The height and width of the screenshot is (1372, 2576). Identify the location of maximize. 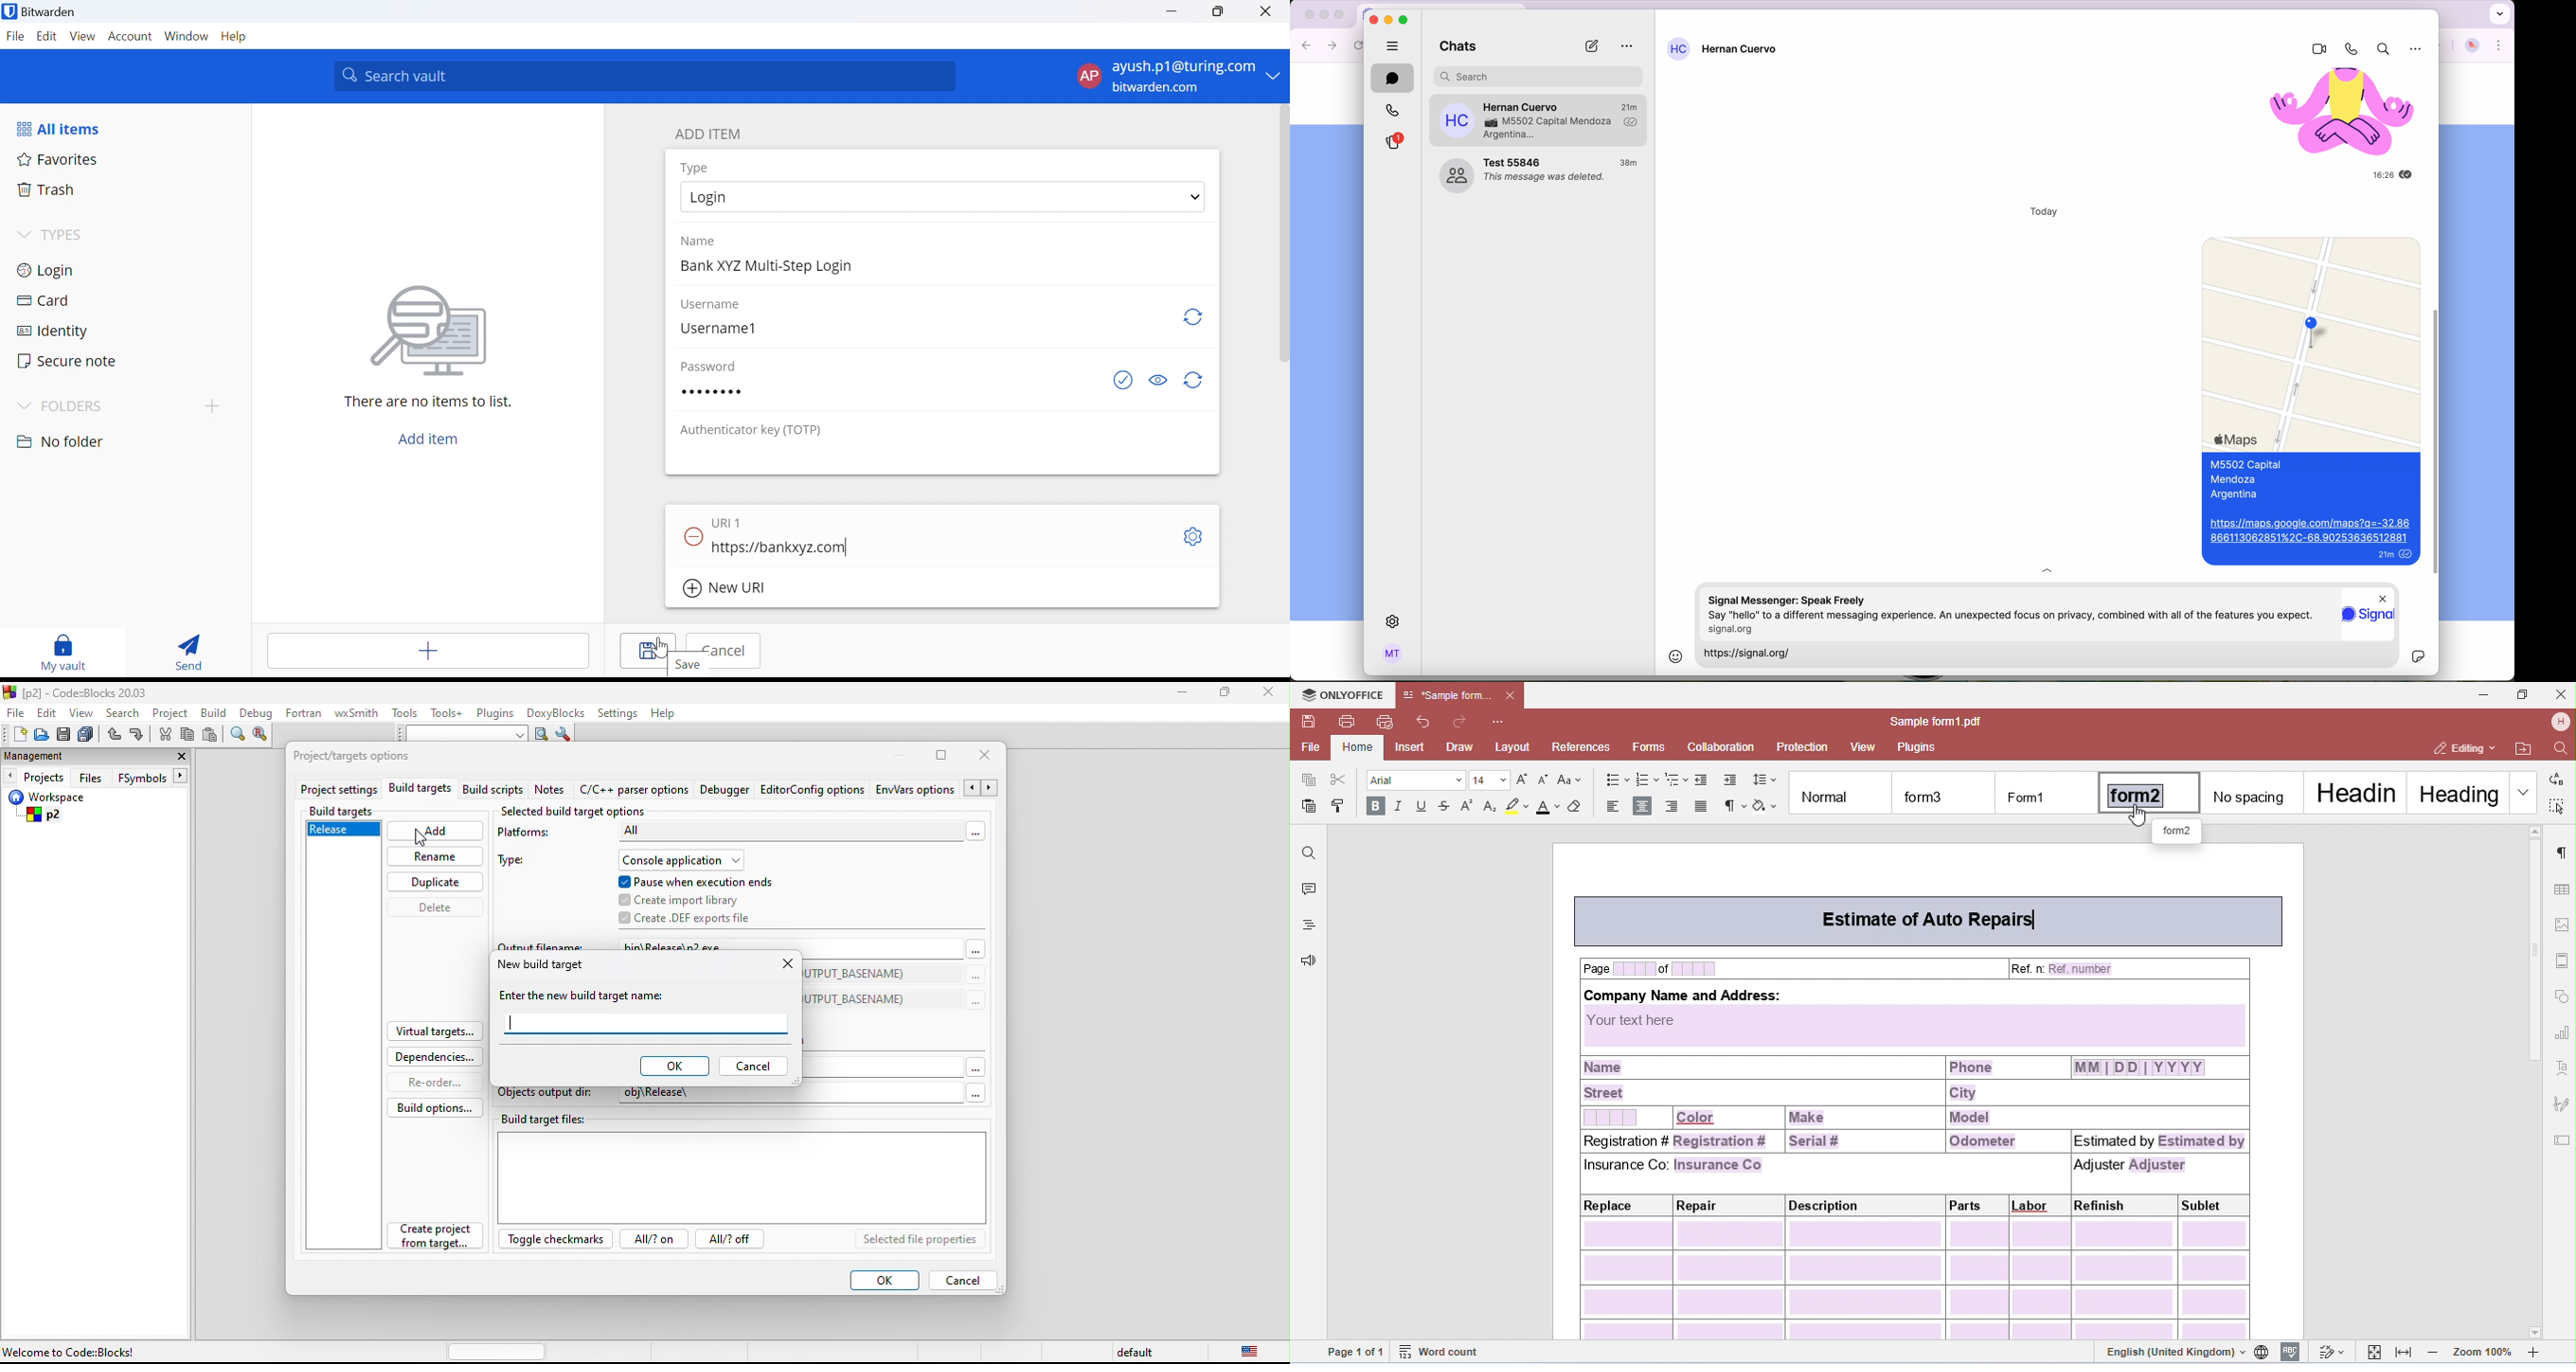
(1230, 694).